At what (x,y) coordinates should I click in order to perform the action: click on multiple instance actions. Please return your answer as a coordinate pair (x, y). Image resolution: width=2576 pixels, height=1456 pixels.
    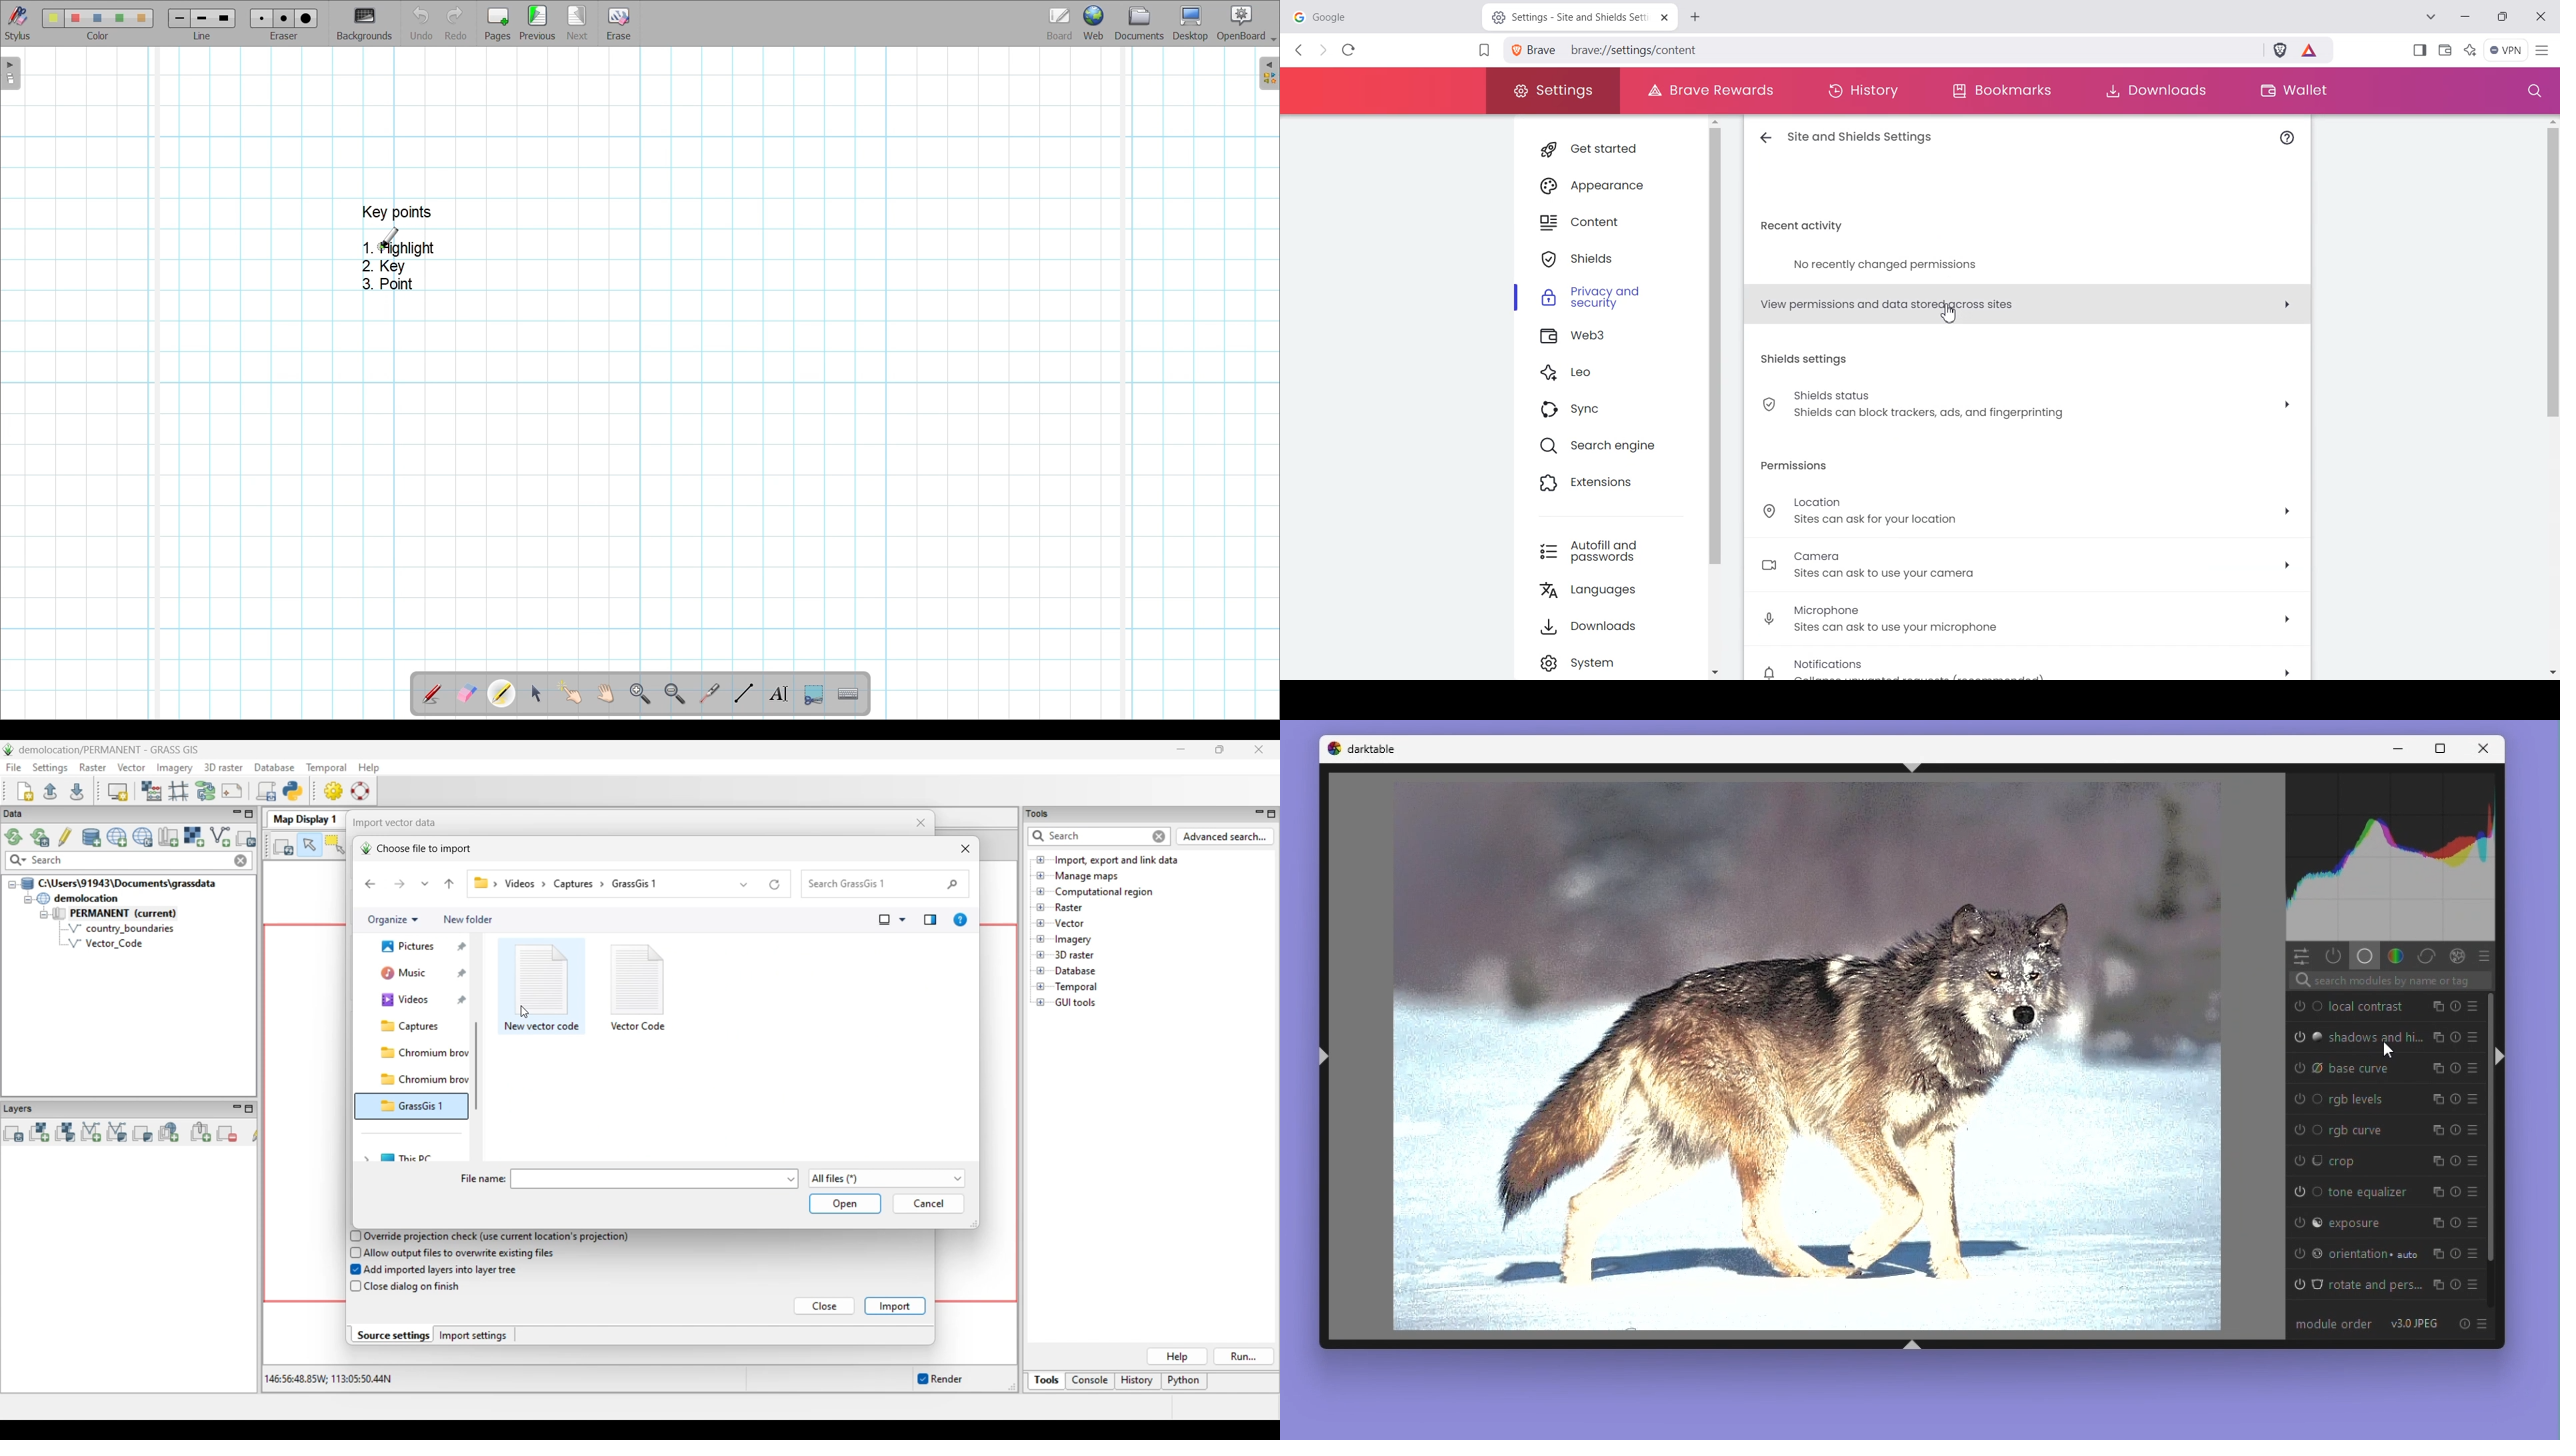
    Looking at the image, I should click on (2436, 1100).